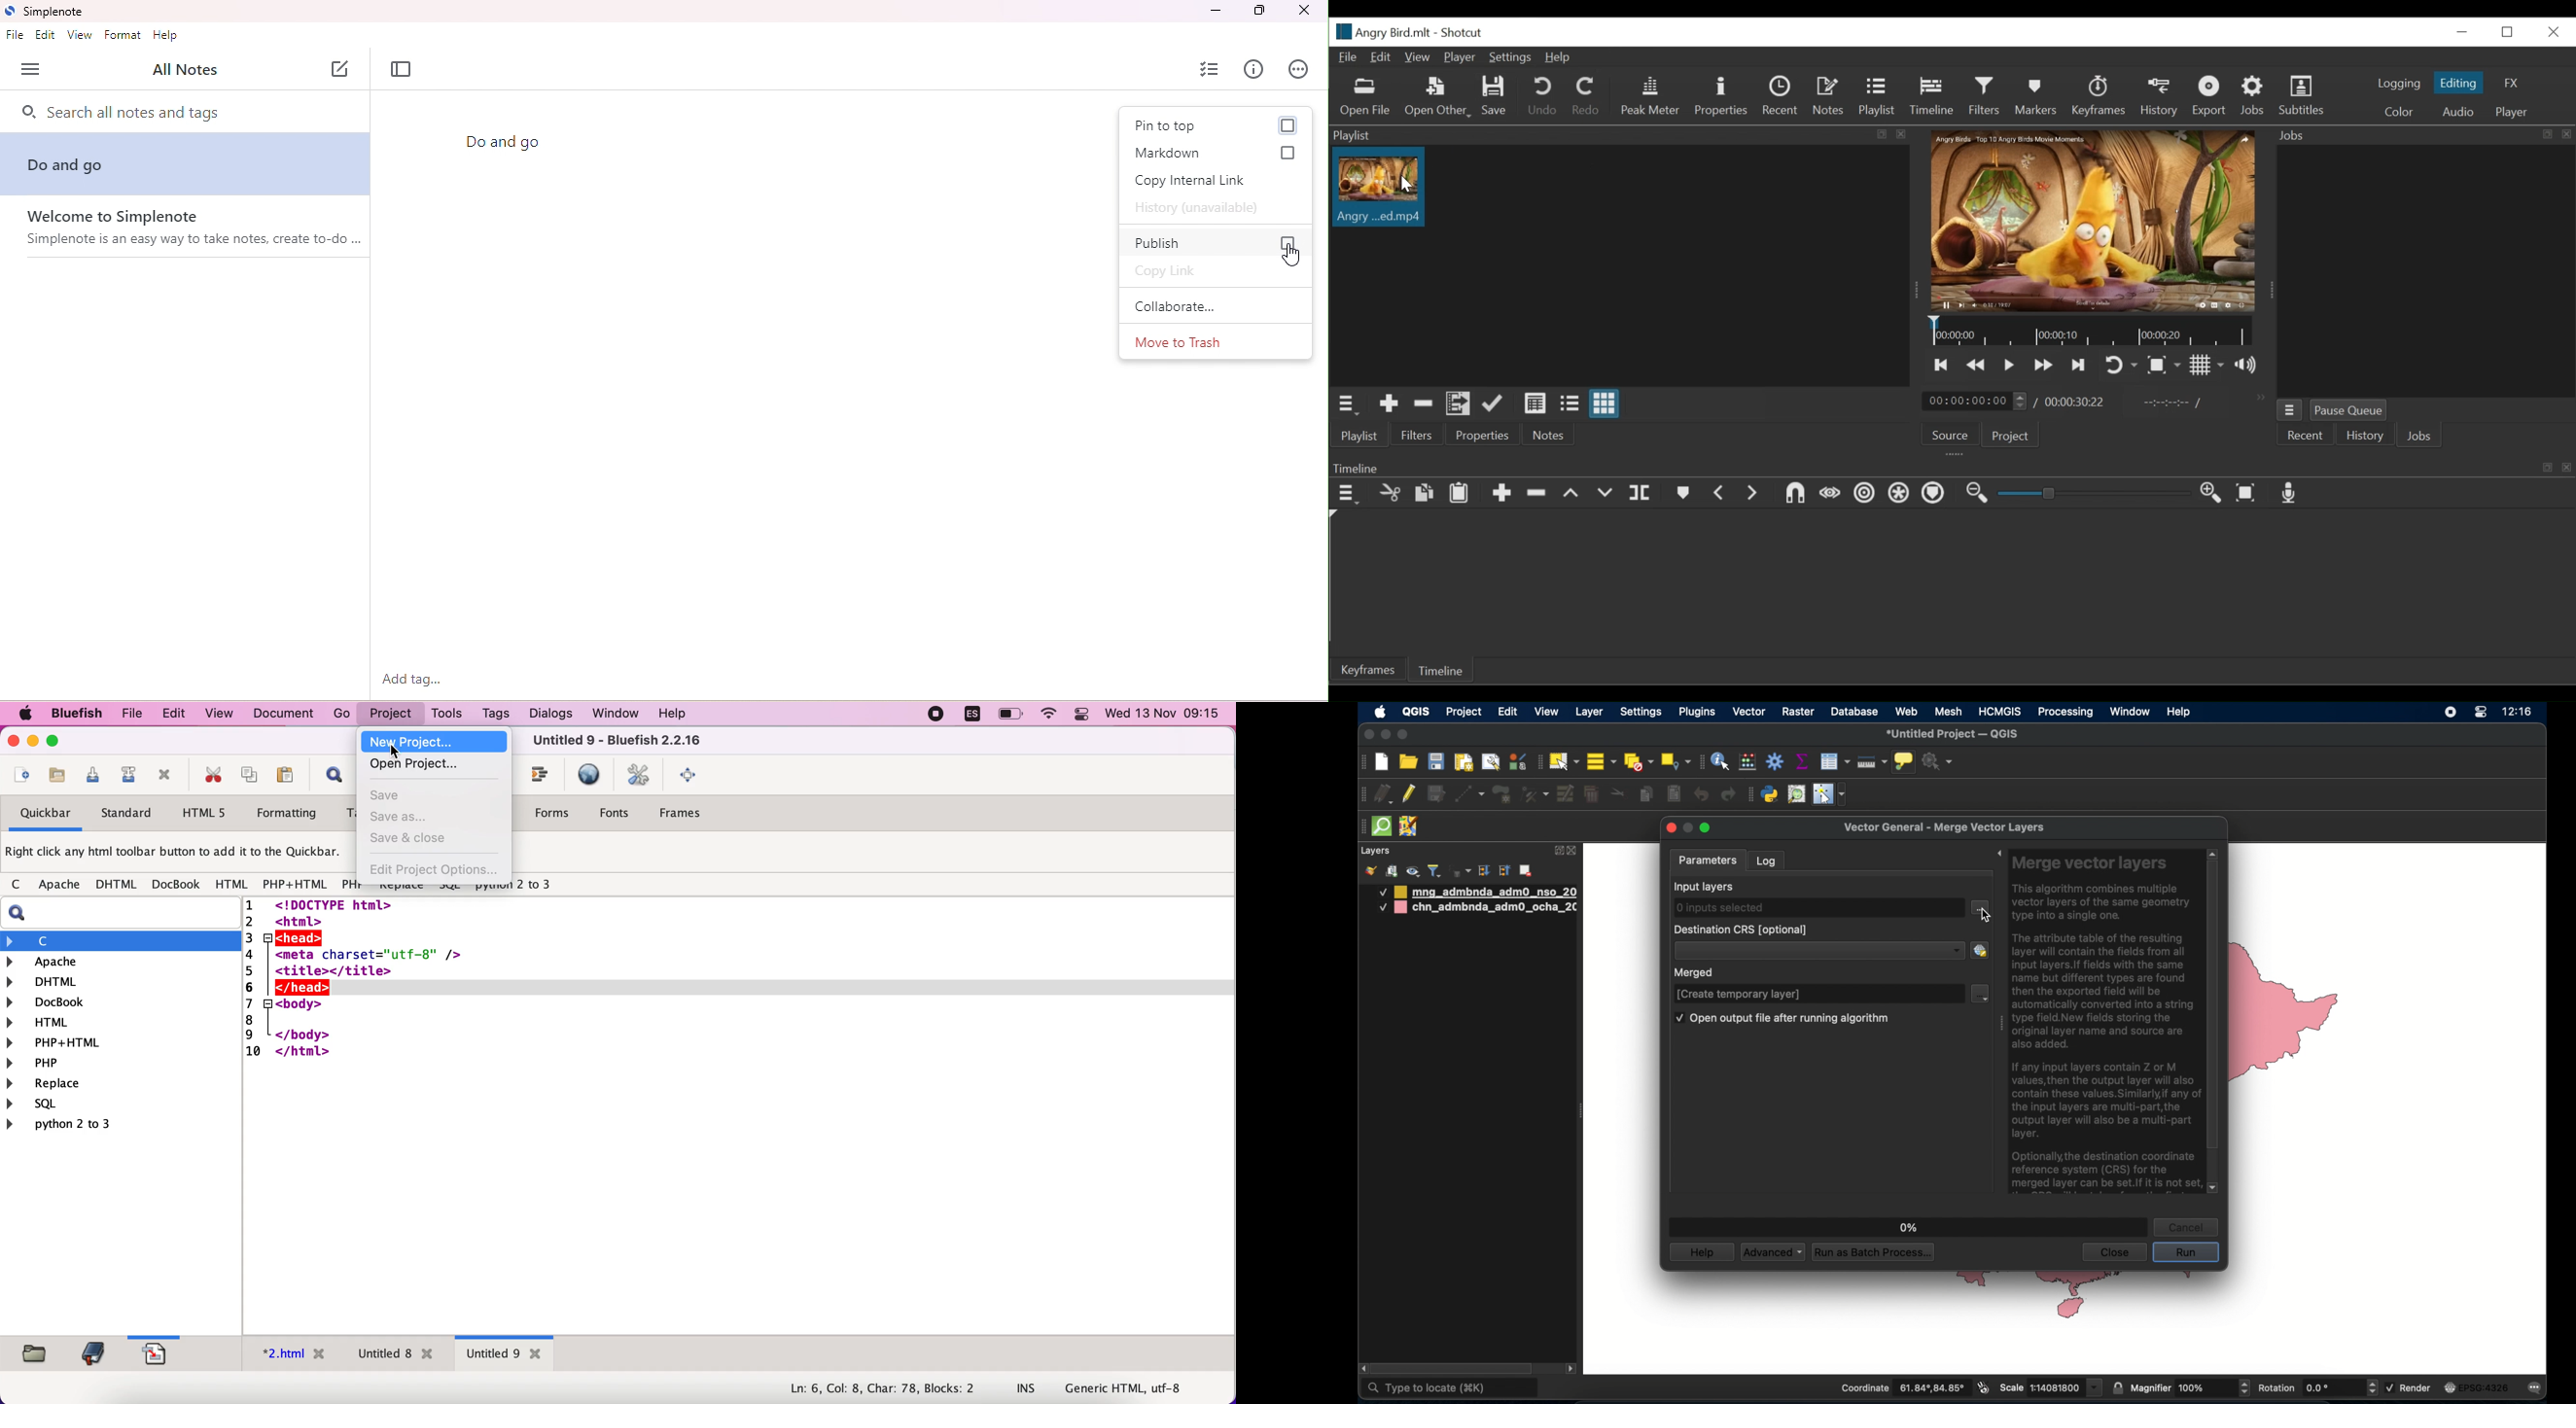 This screenshot has width=2576, height=1428. Describe the element at coordinates (127, 714) in the screenshot. I see `file` at that location.